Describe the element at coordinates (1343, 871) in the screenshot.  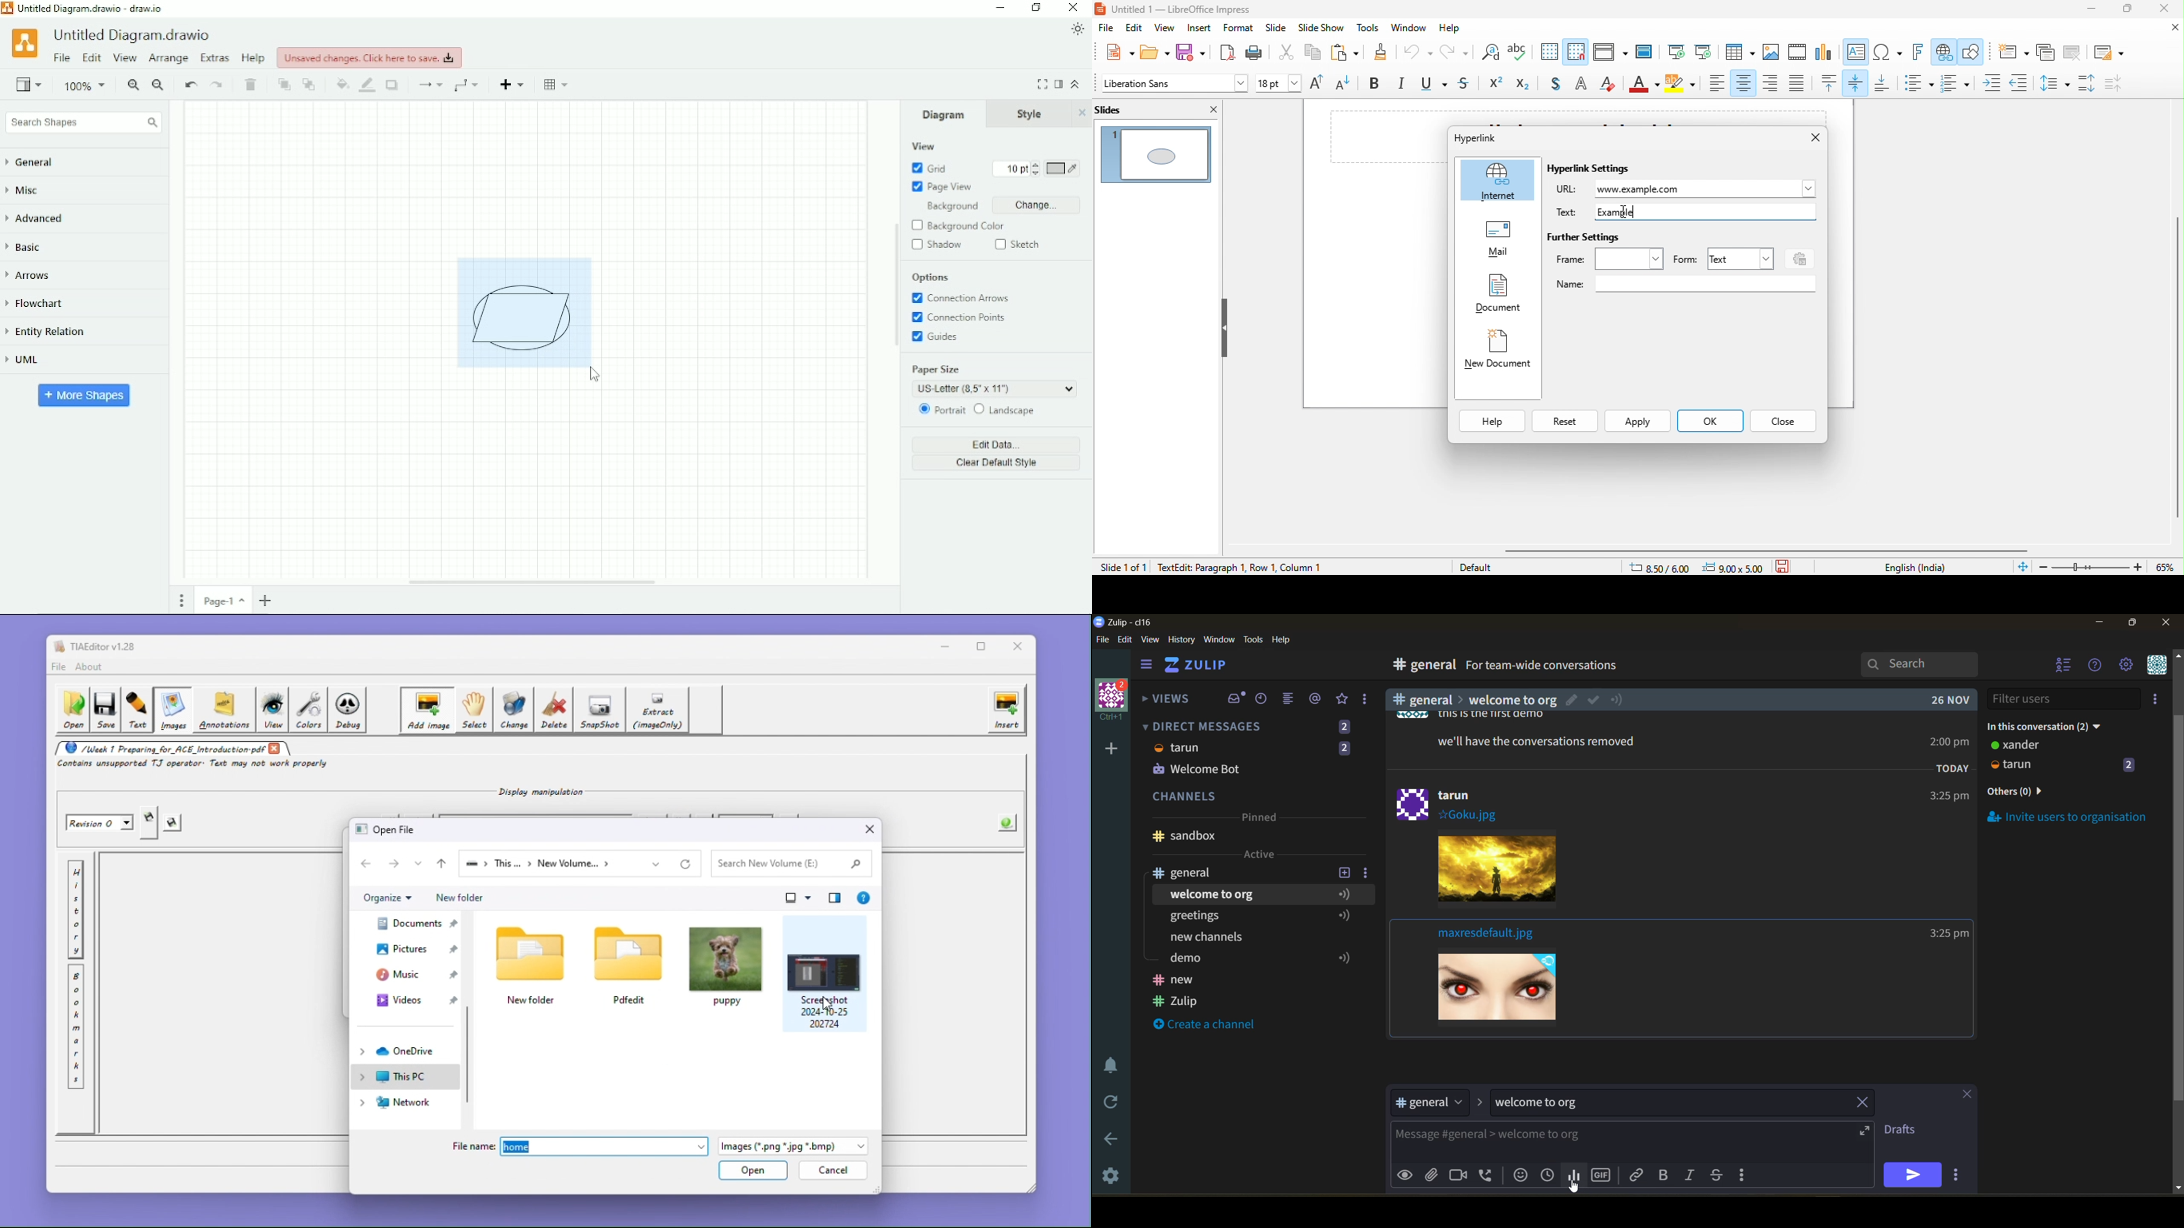
I see `add new topic` at that location.